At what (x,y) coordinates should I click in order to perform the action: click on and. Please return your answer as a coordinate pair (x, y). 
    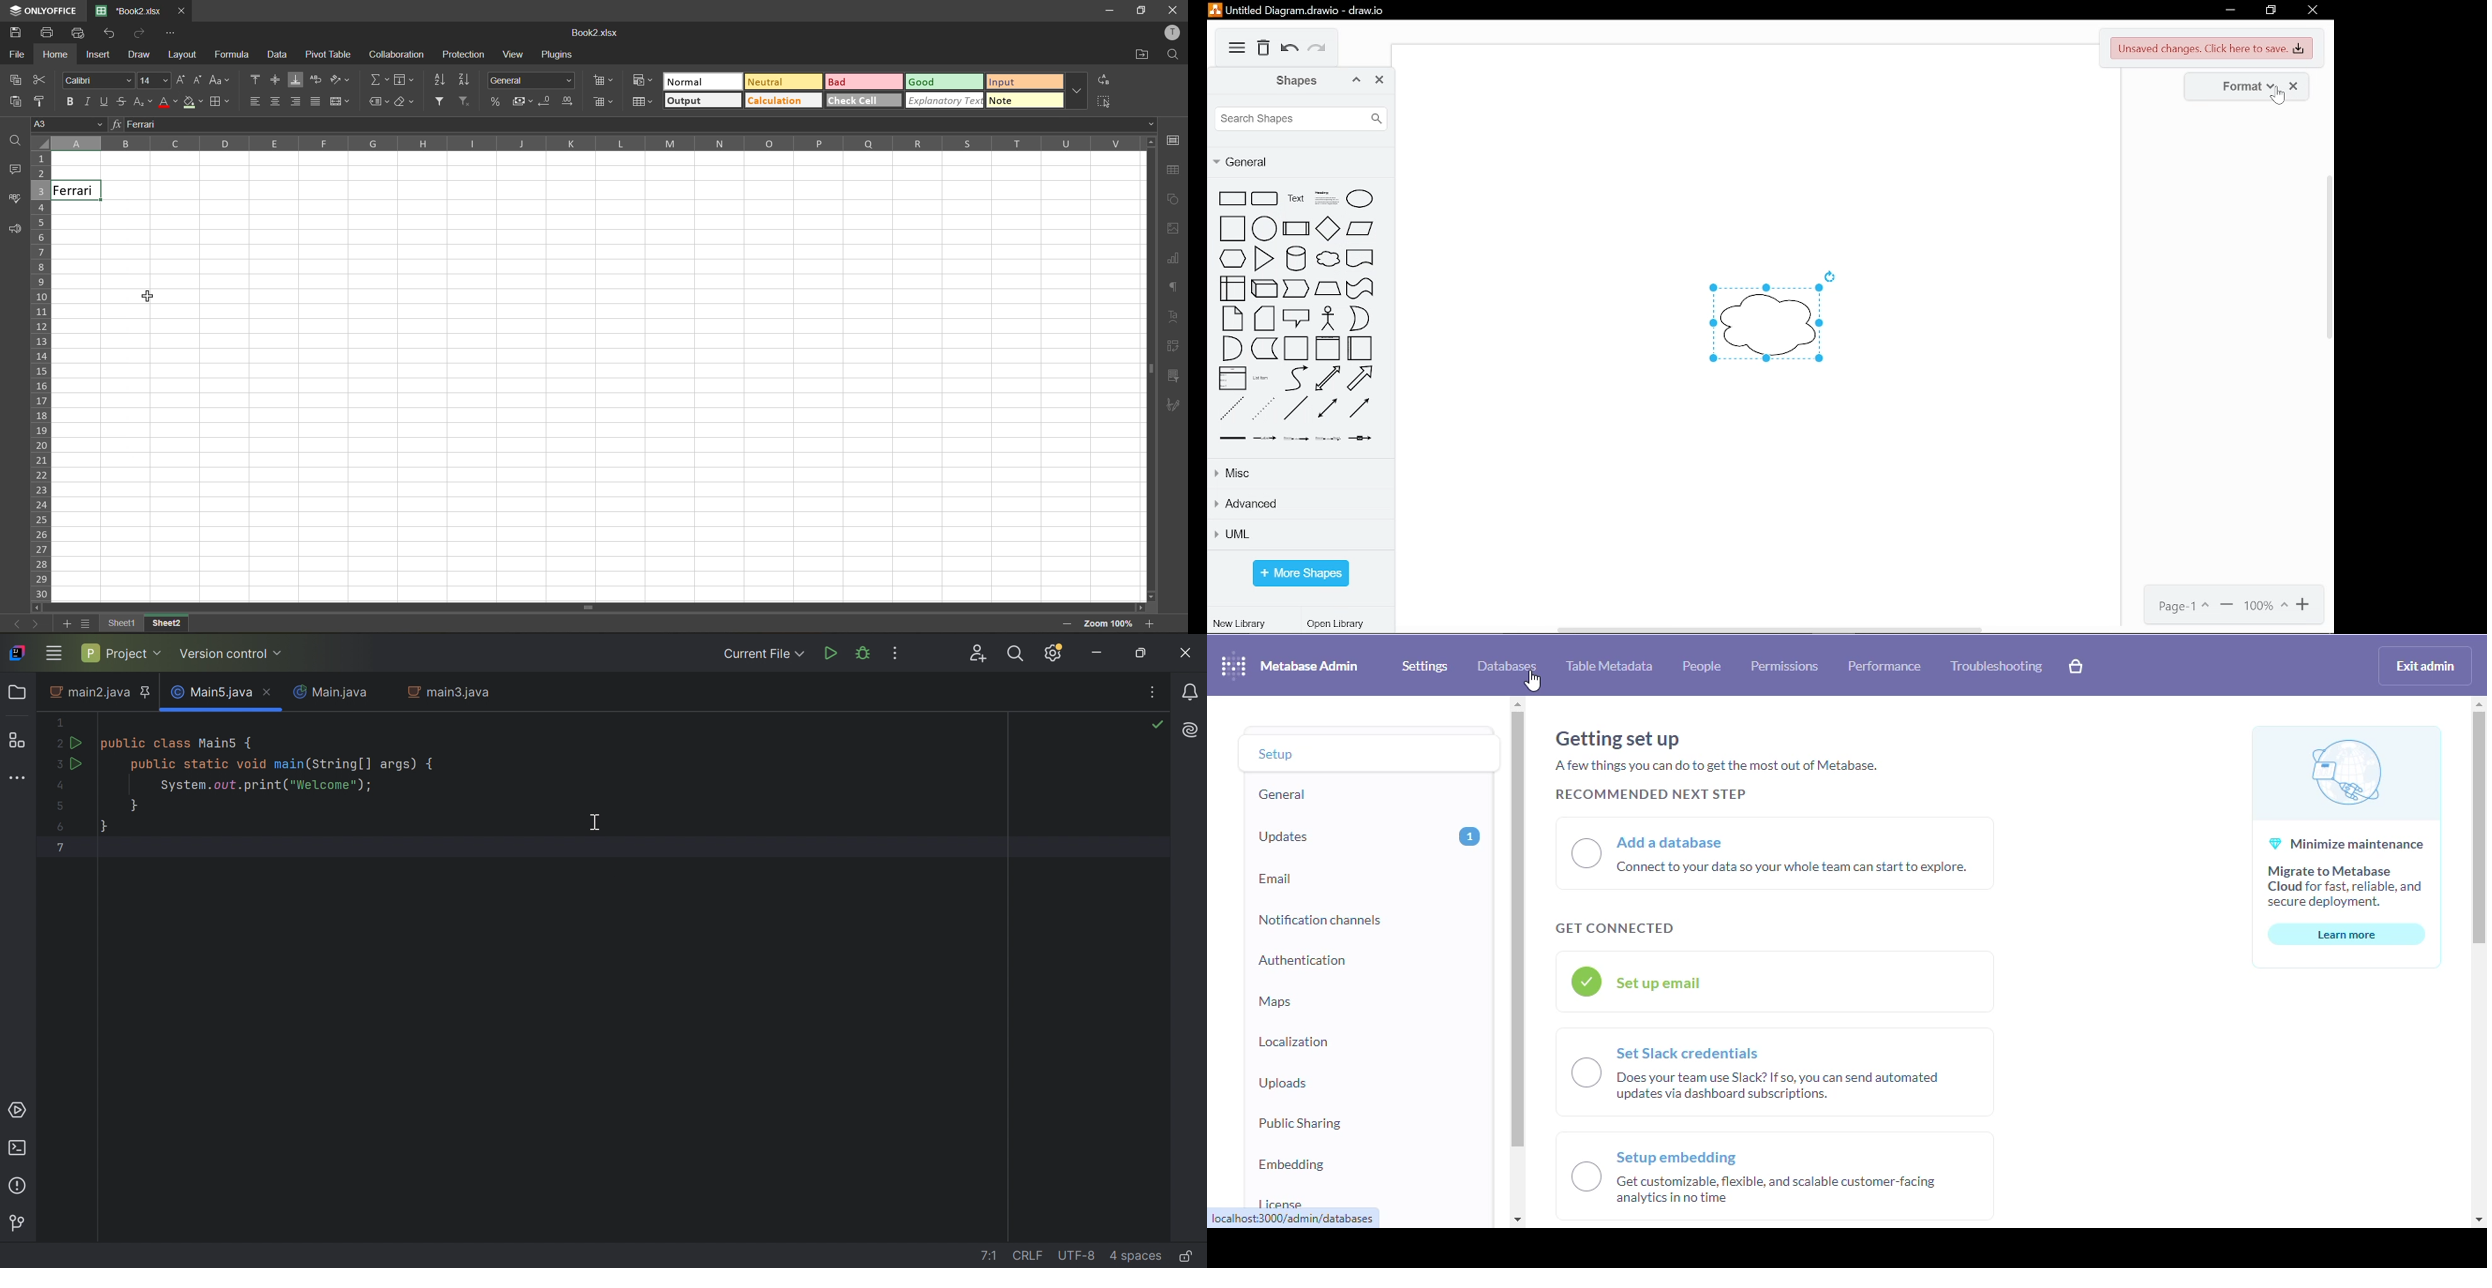
    Looking at the image, I should click on (1232, 349).